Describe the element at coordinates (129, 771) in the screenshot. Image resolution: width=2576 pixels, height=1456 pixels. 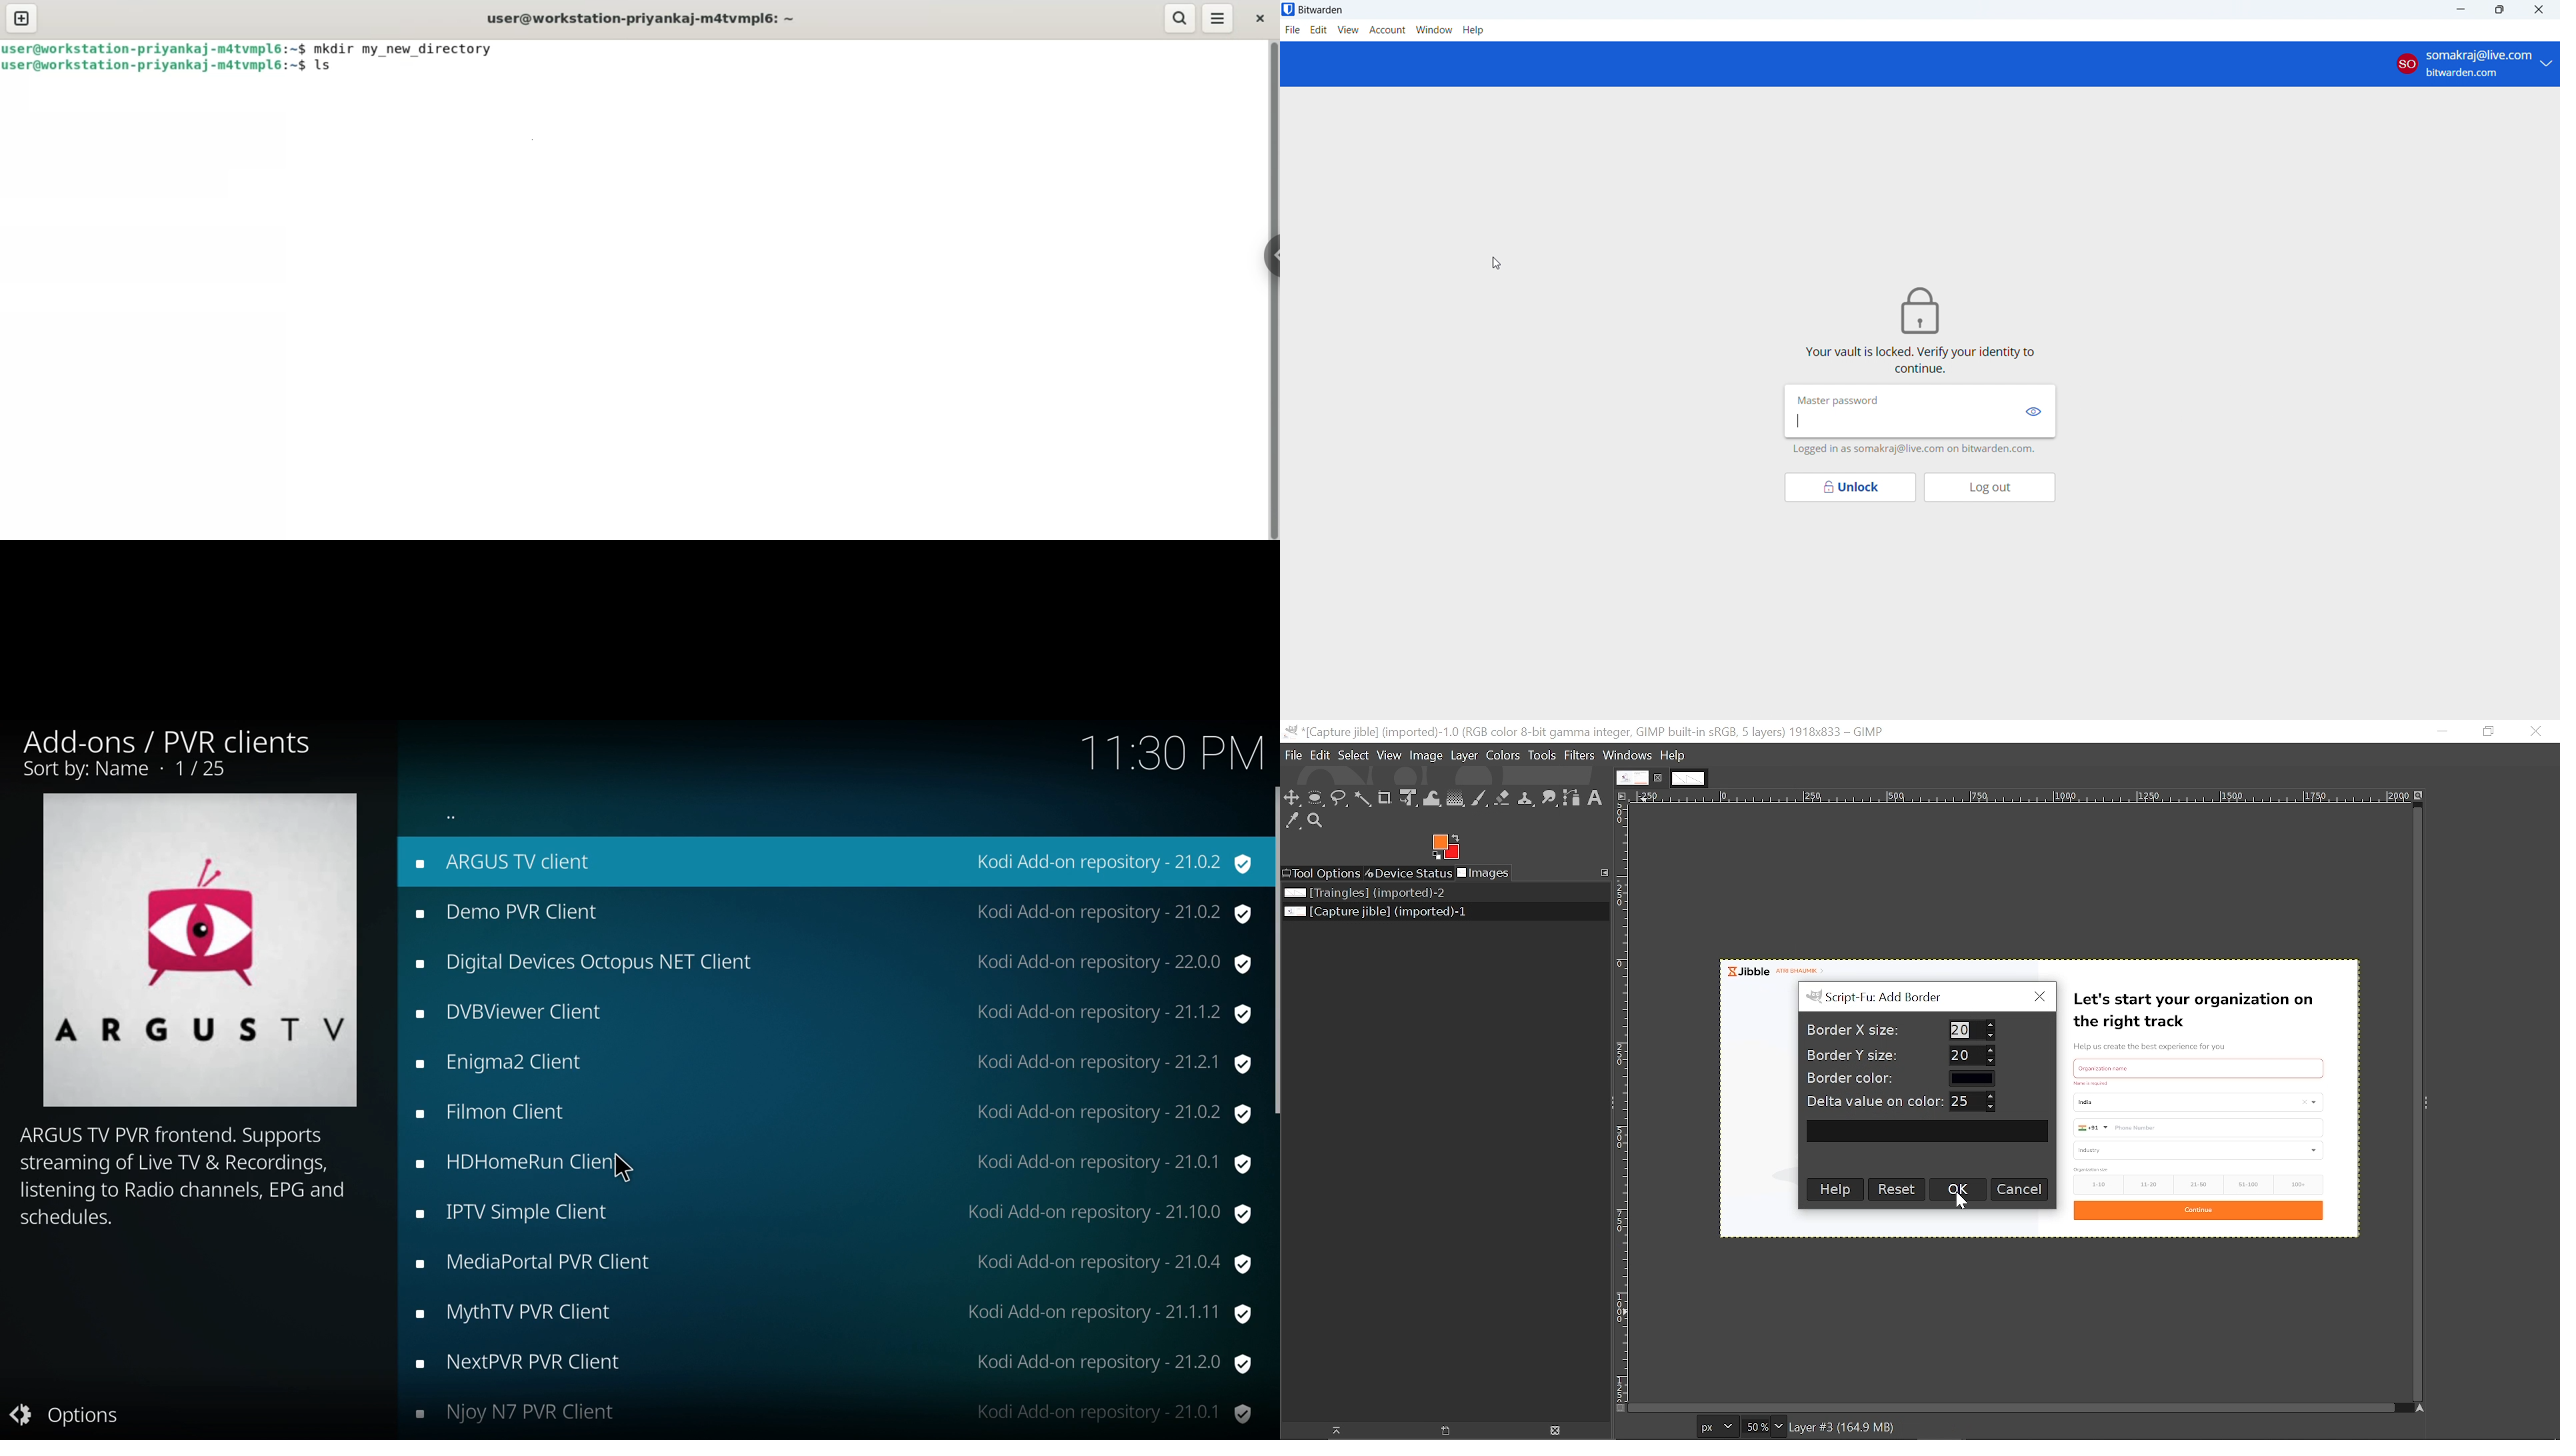
I see `Sort by: Name - 1/25` at that location.